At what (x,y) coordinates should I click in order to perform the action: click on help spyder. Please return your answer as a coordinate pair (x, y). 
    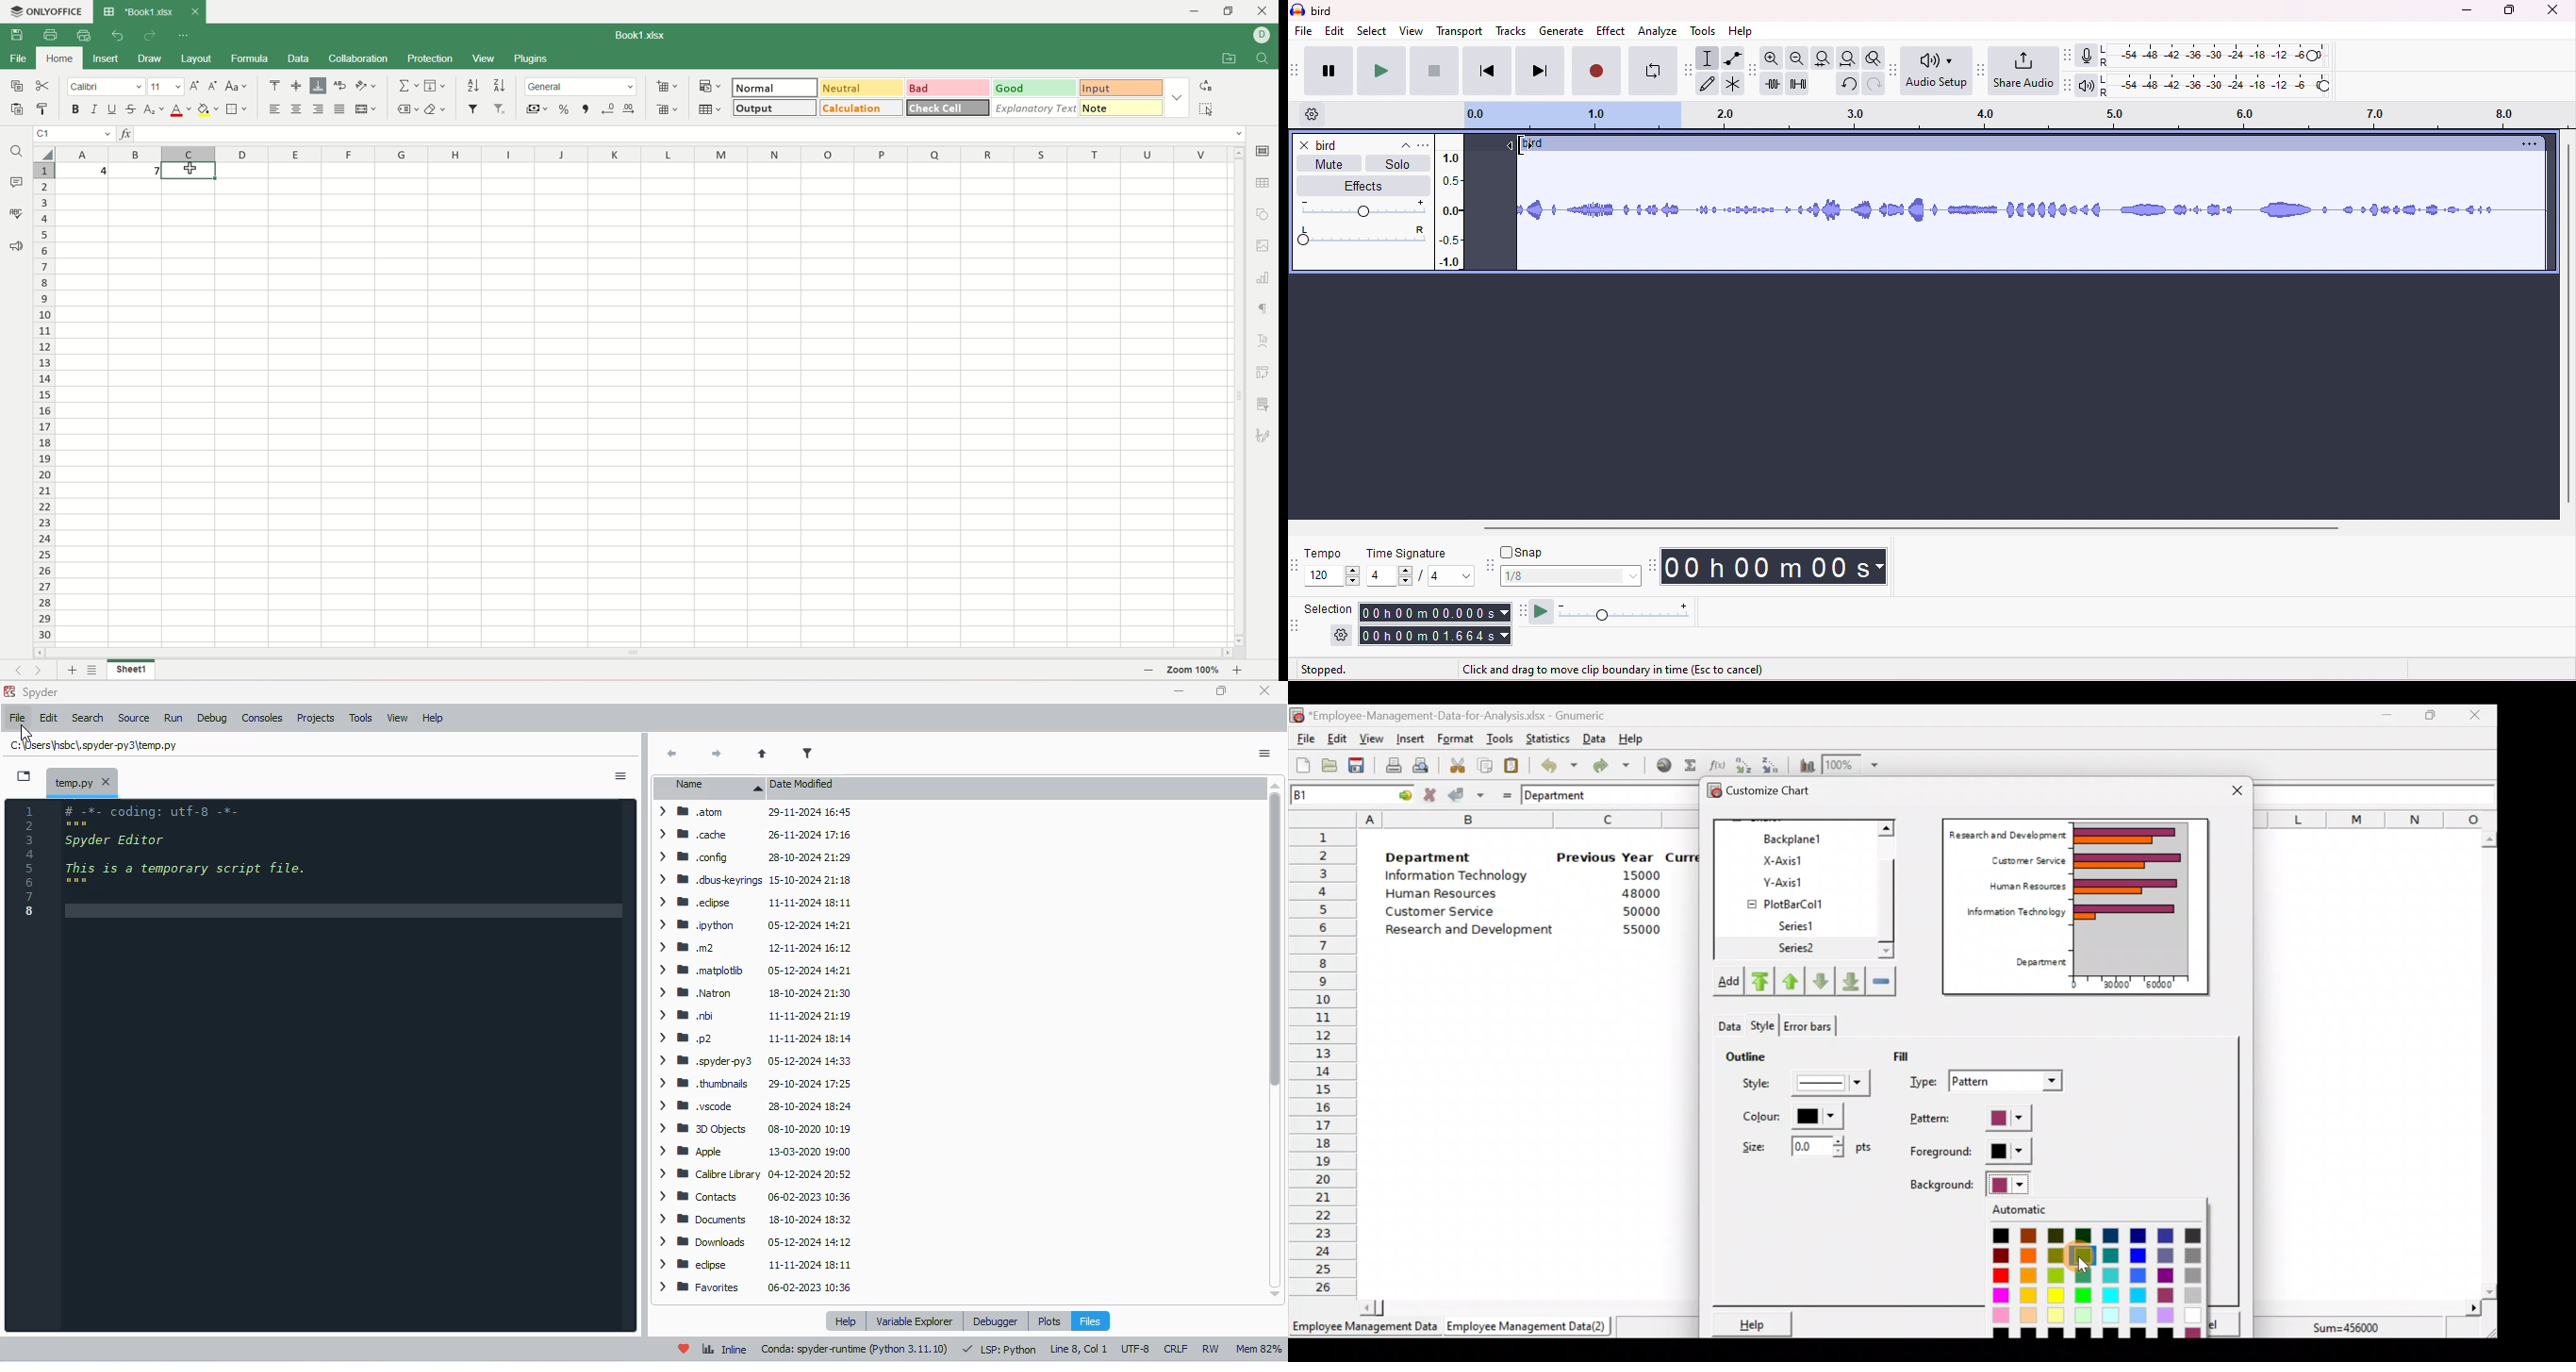
    Looking at the image, I should click on (685, 1349).